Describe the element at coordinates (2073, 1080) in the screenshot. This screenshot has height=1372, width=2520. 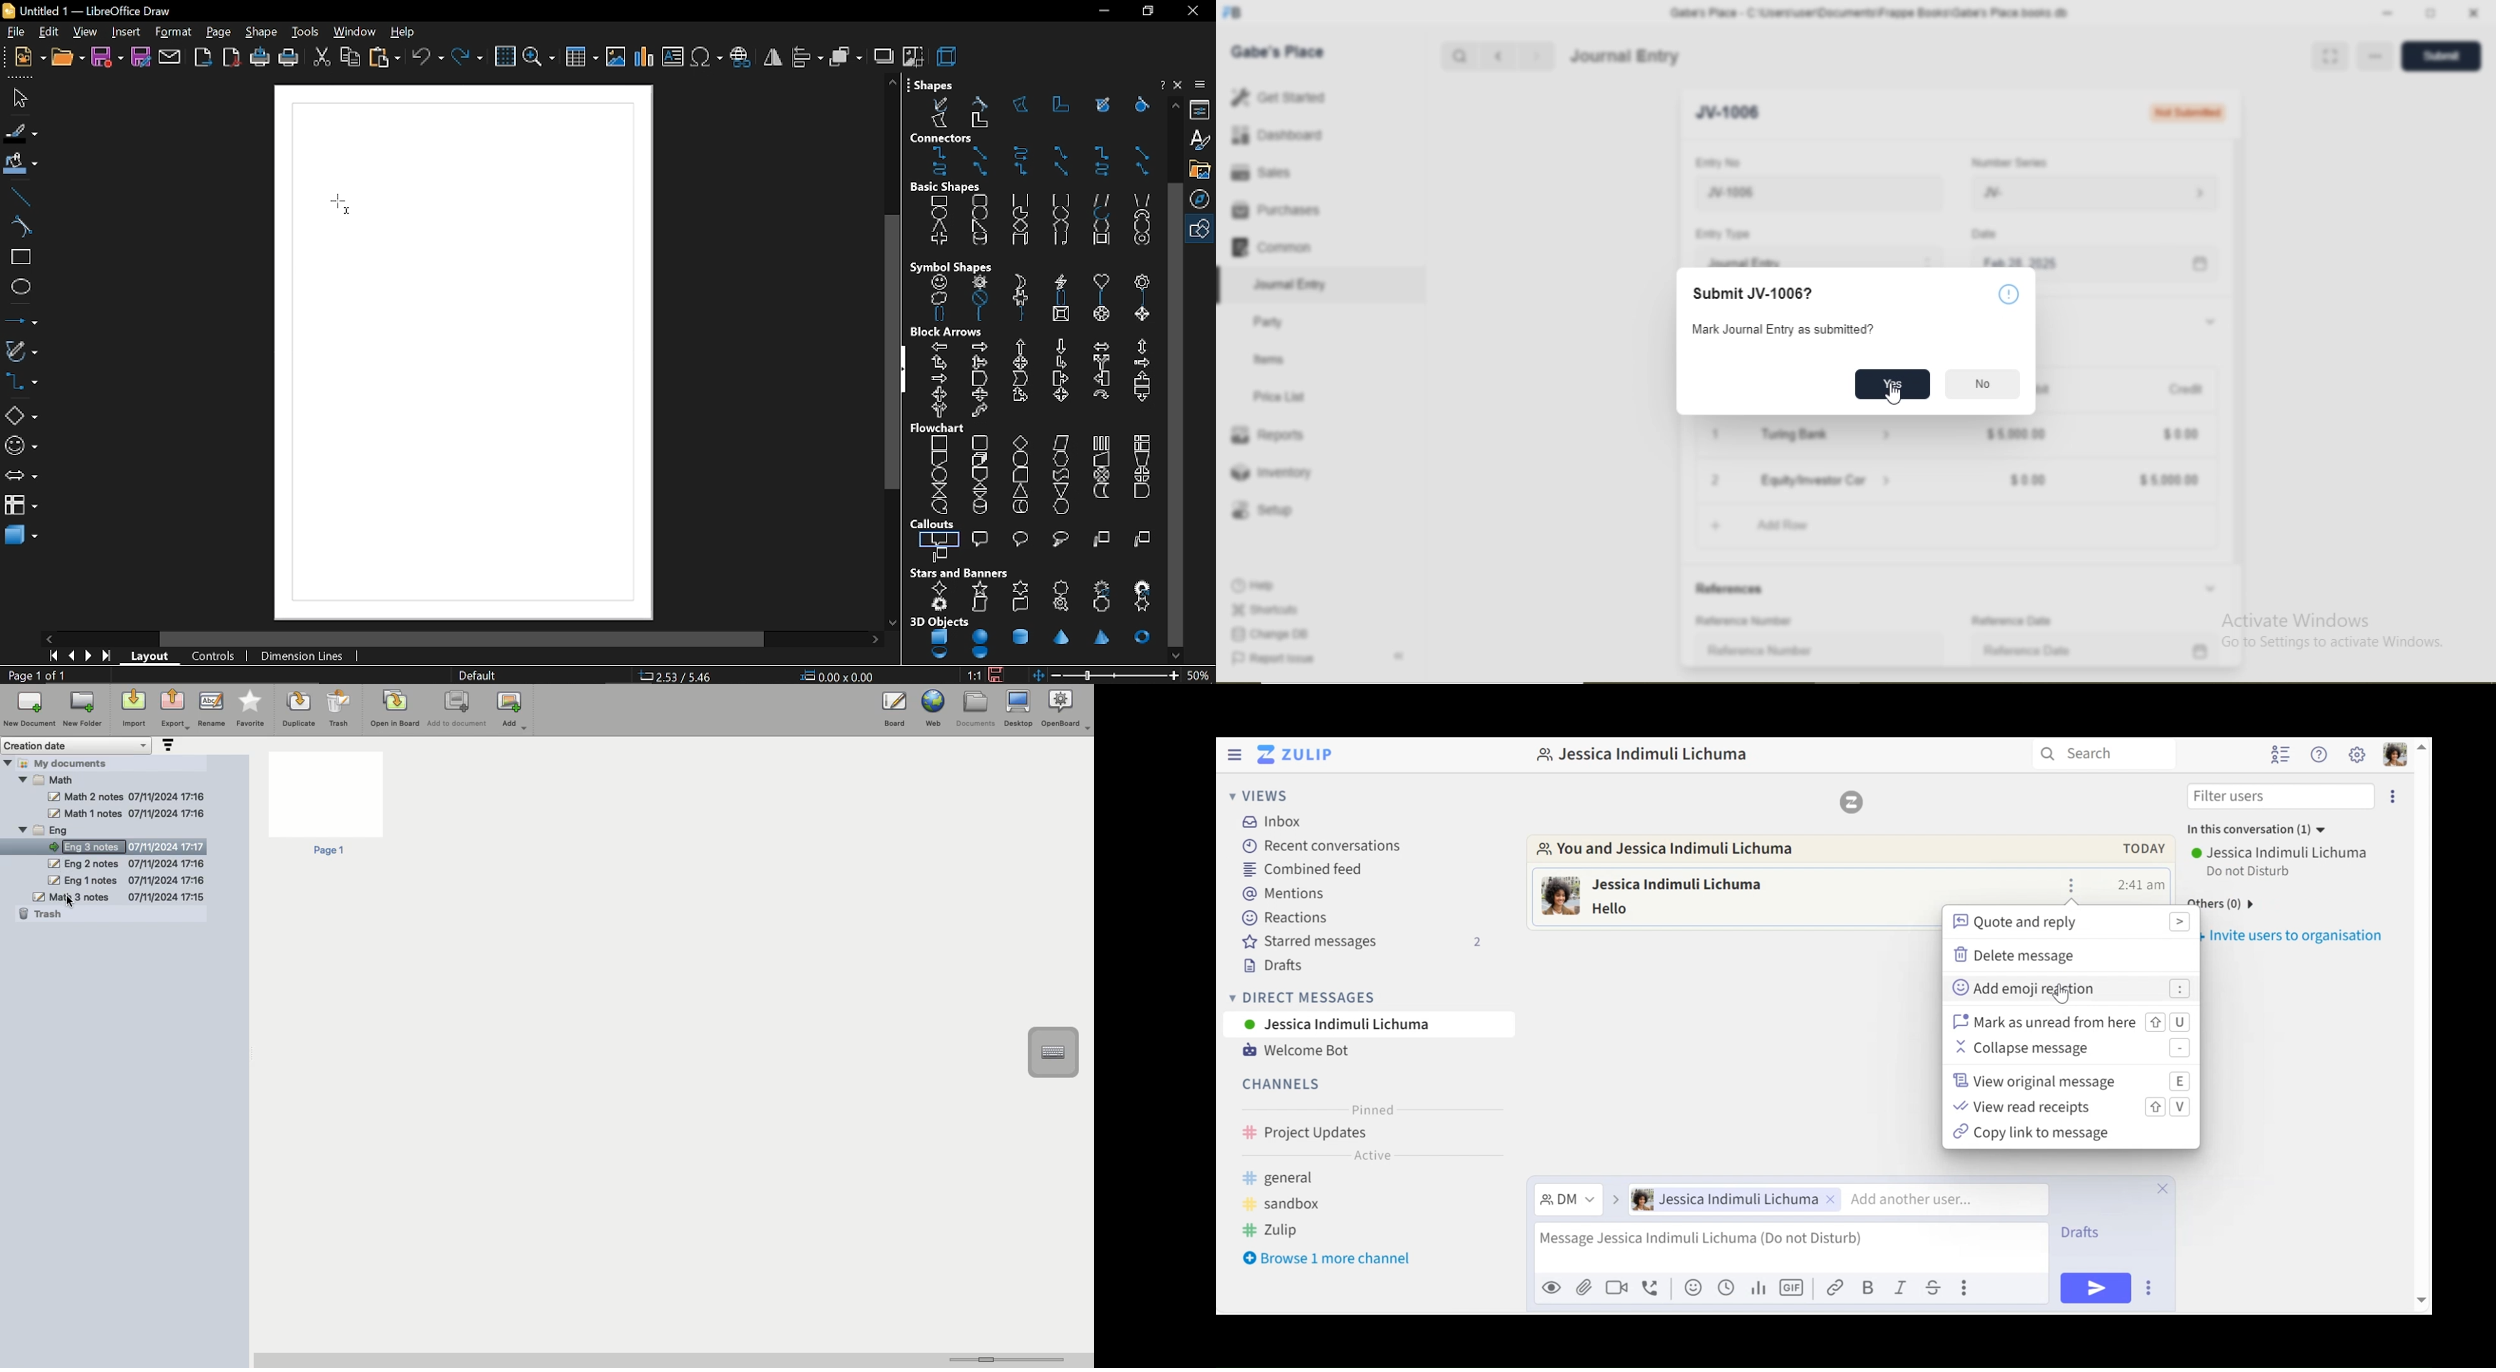
I see `View original message` at that location.